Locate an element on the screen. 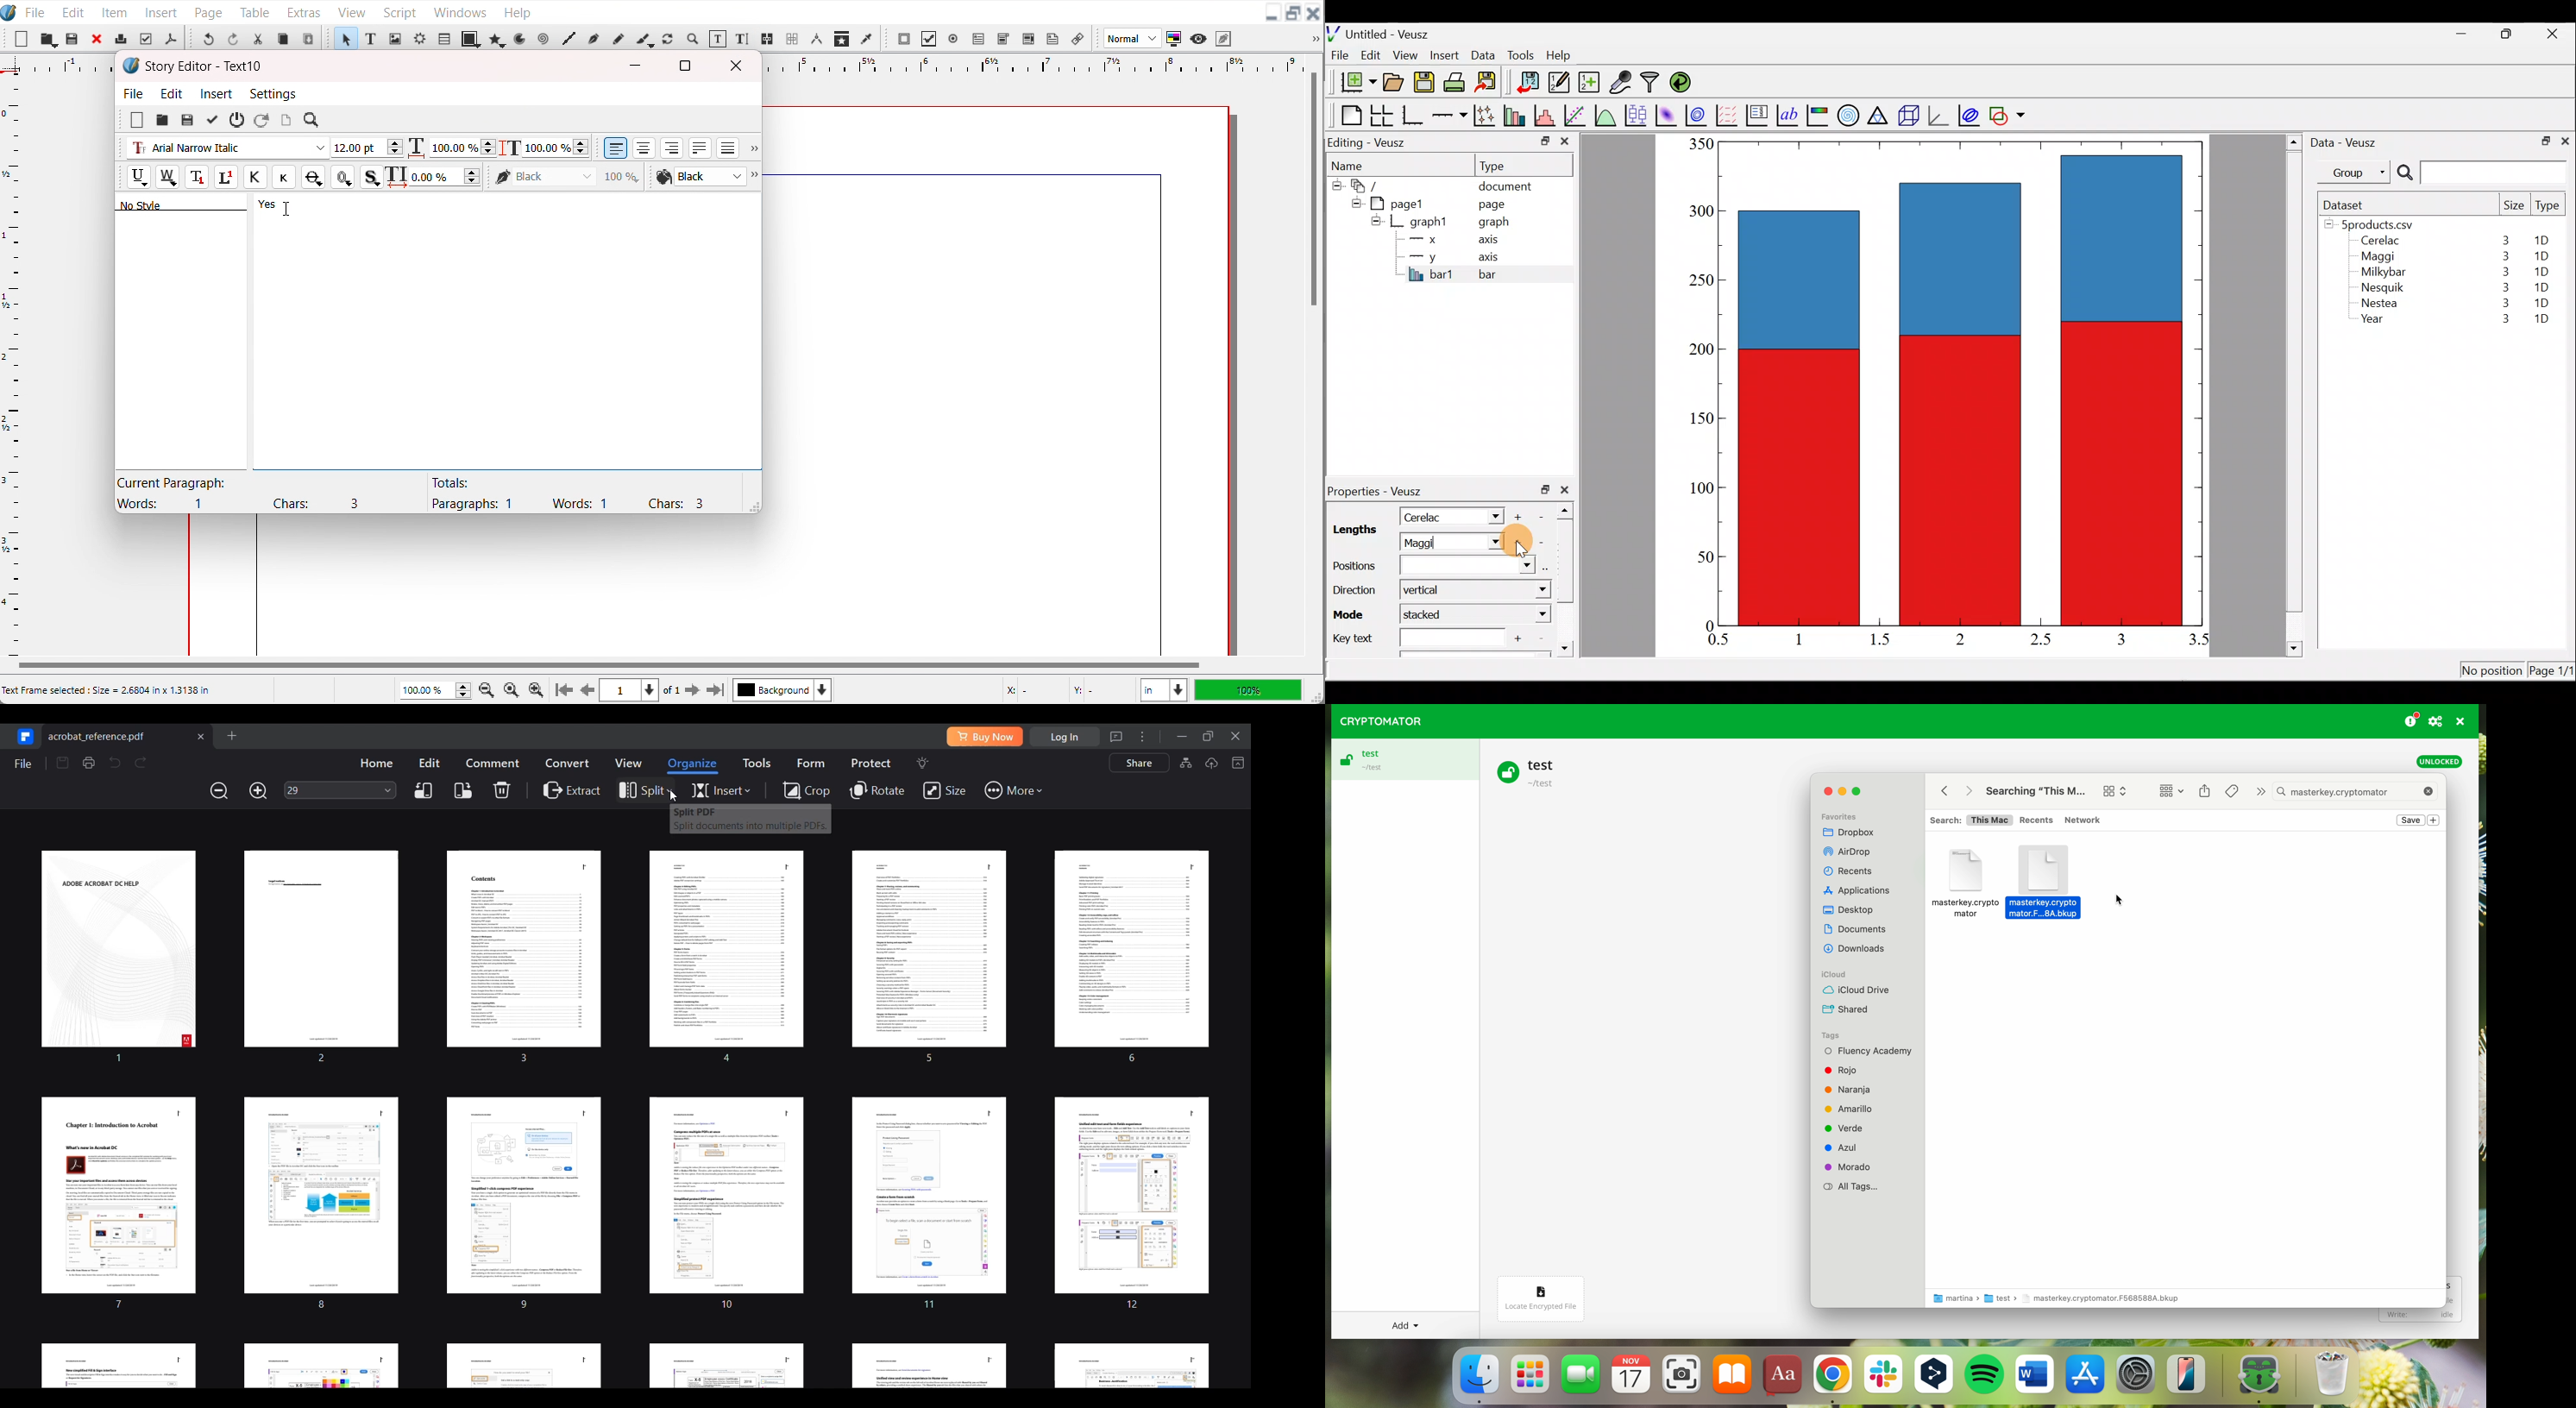  Plot a 2d dataset as an image is located at coordinates (1668, 113).